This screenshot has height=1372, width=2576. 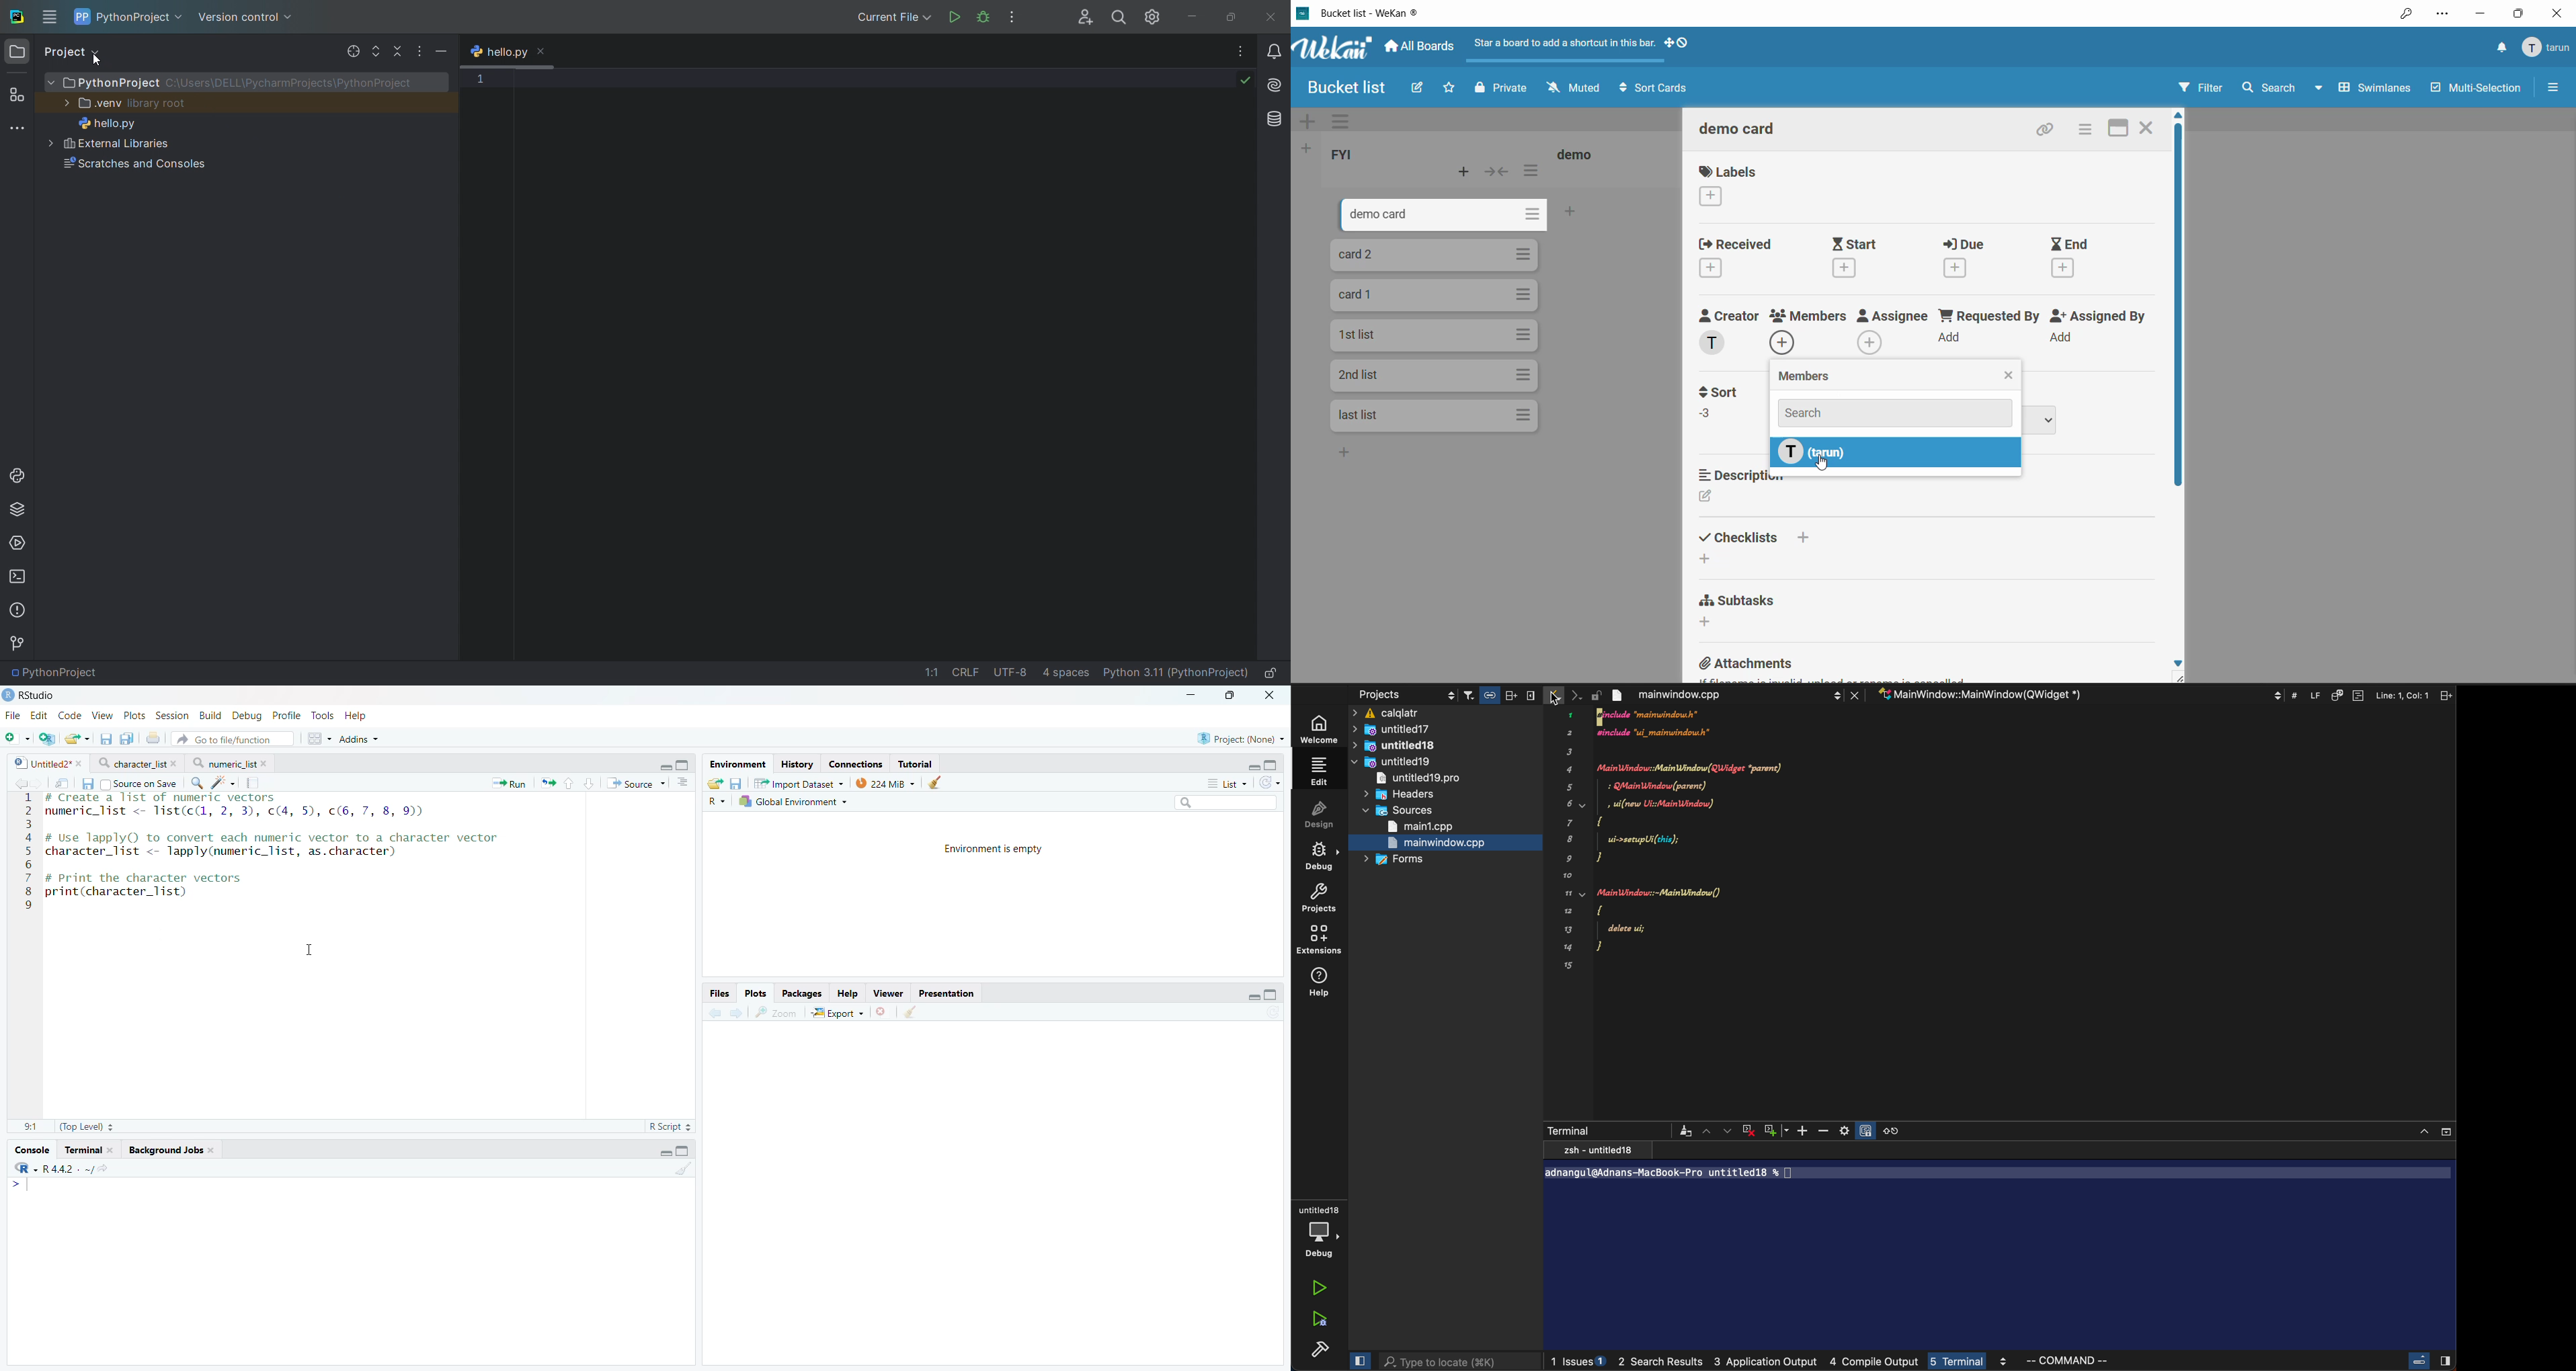 I want to click on increase or decrease the value, so click(x=1708, y=416).